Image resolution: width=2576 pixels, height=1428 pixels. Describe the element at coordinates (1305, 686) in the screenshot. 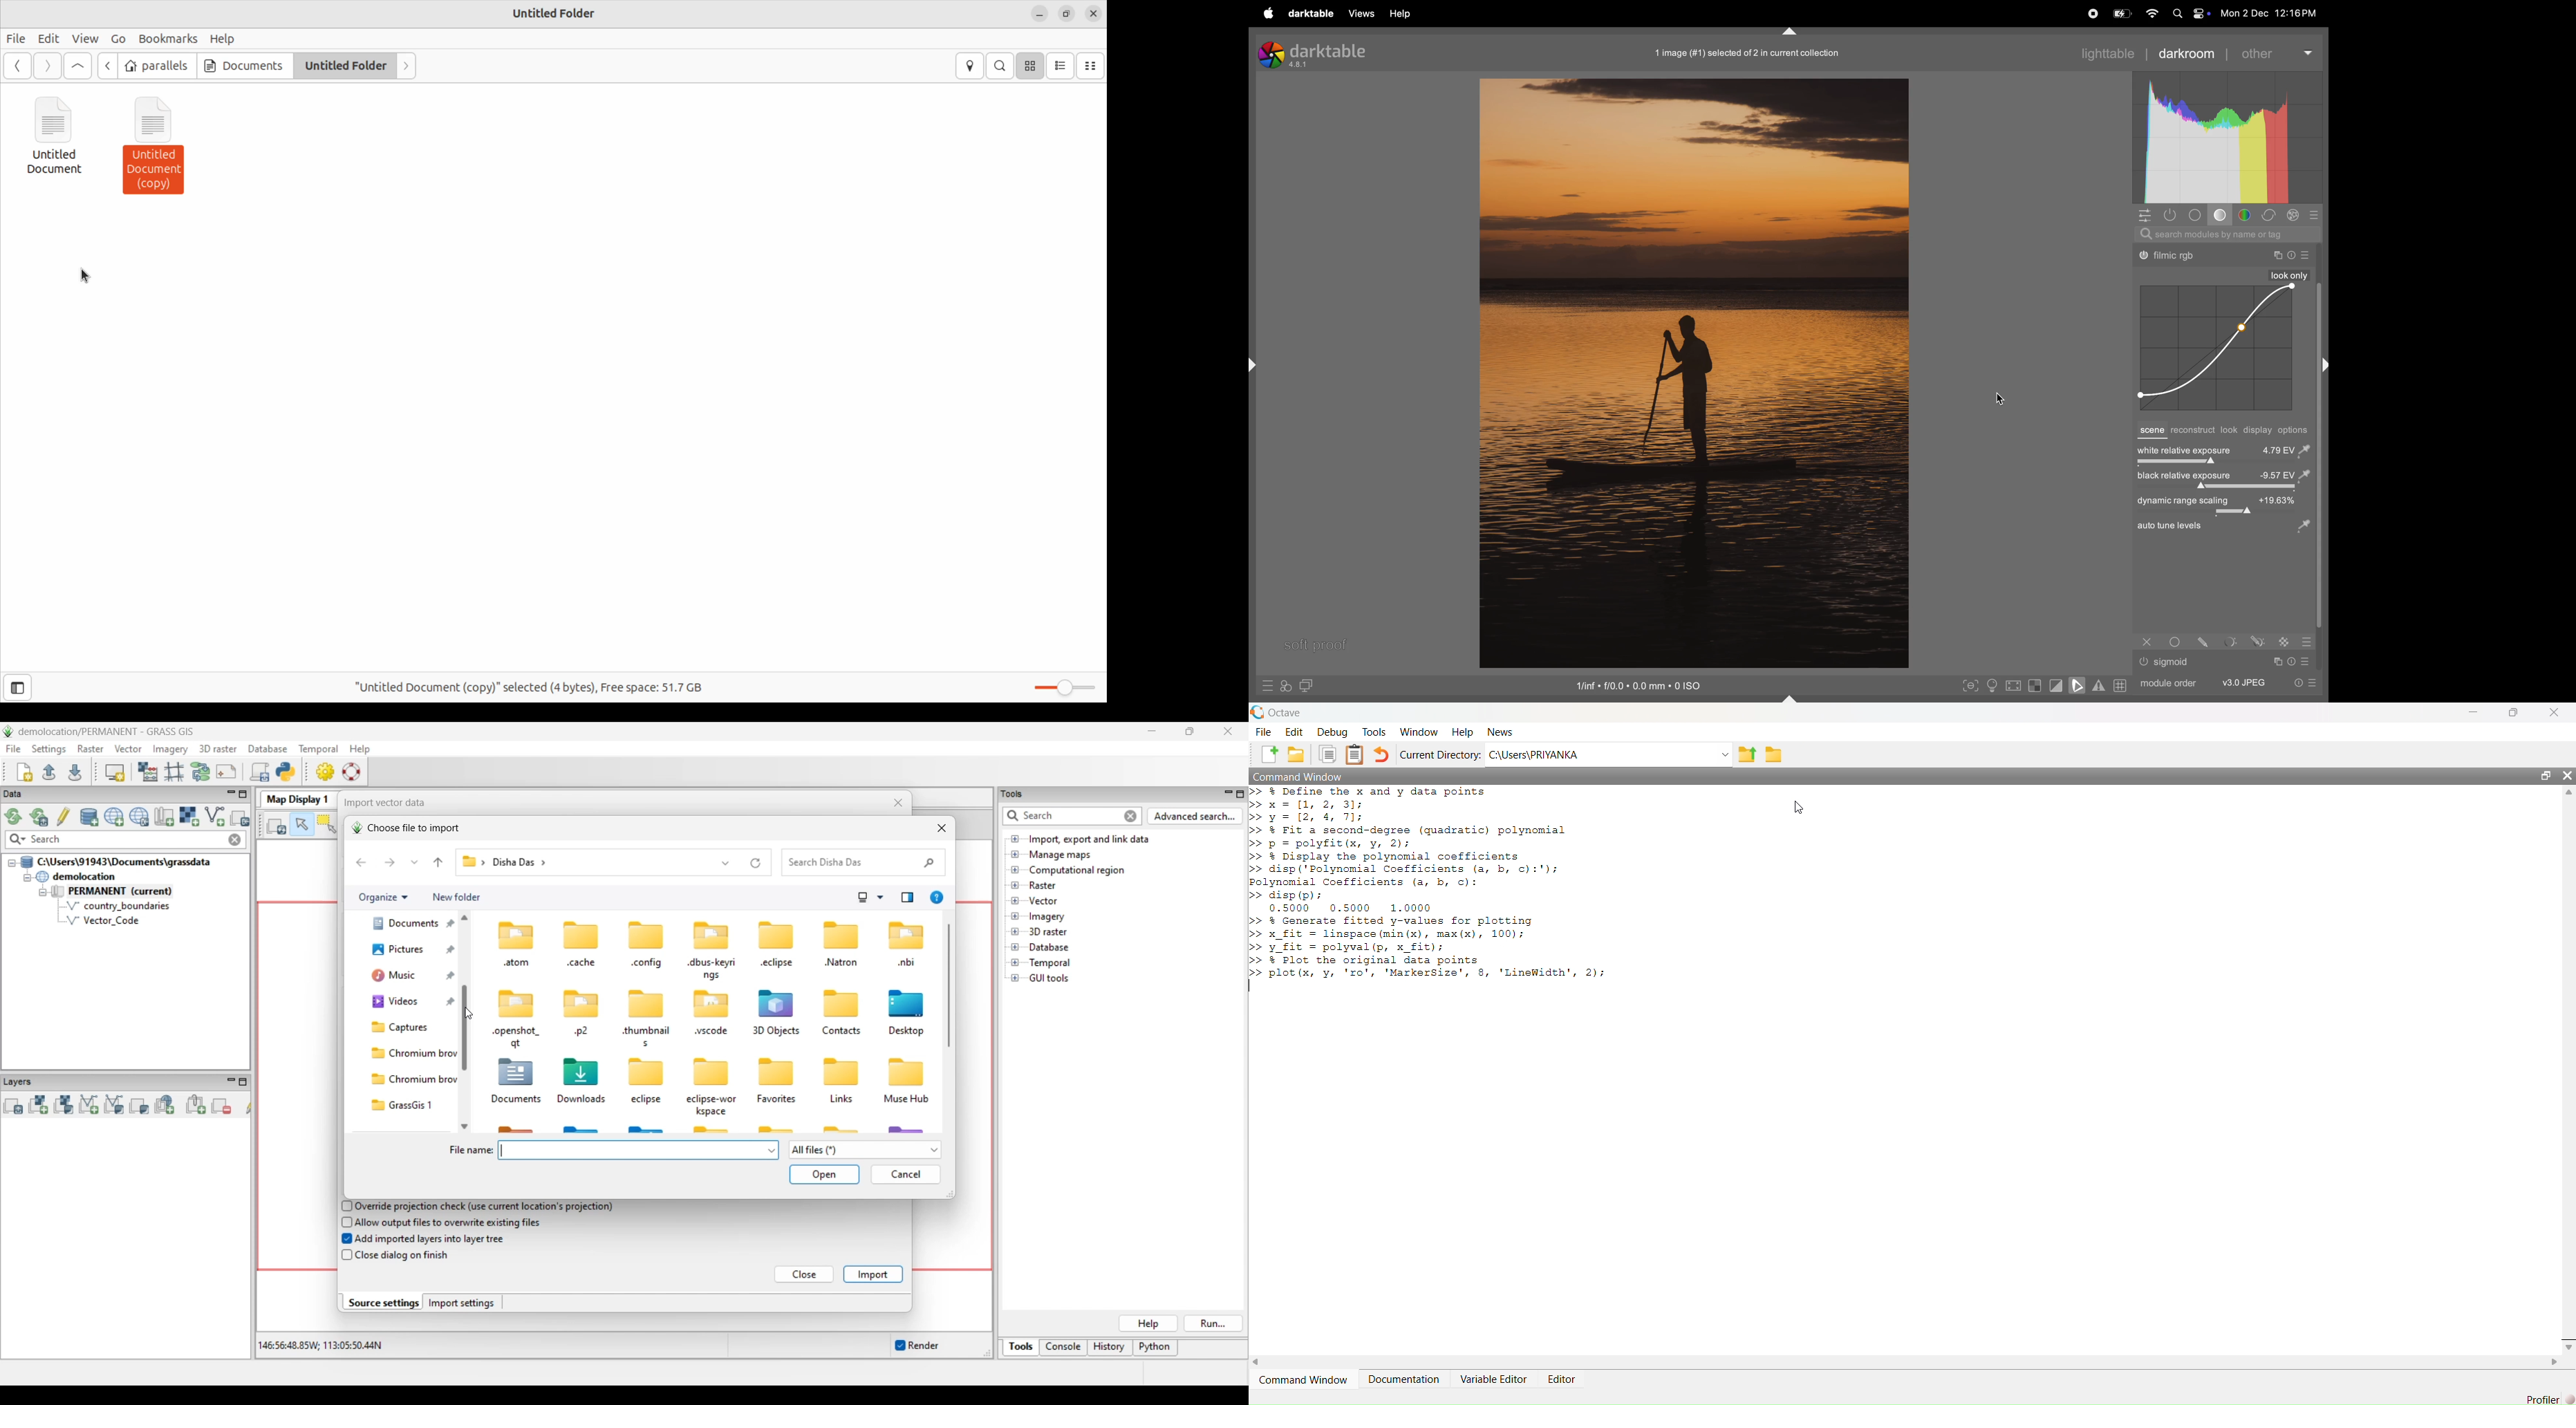

I see `double window` at that location.